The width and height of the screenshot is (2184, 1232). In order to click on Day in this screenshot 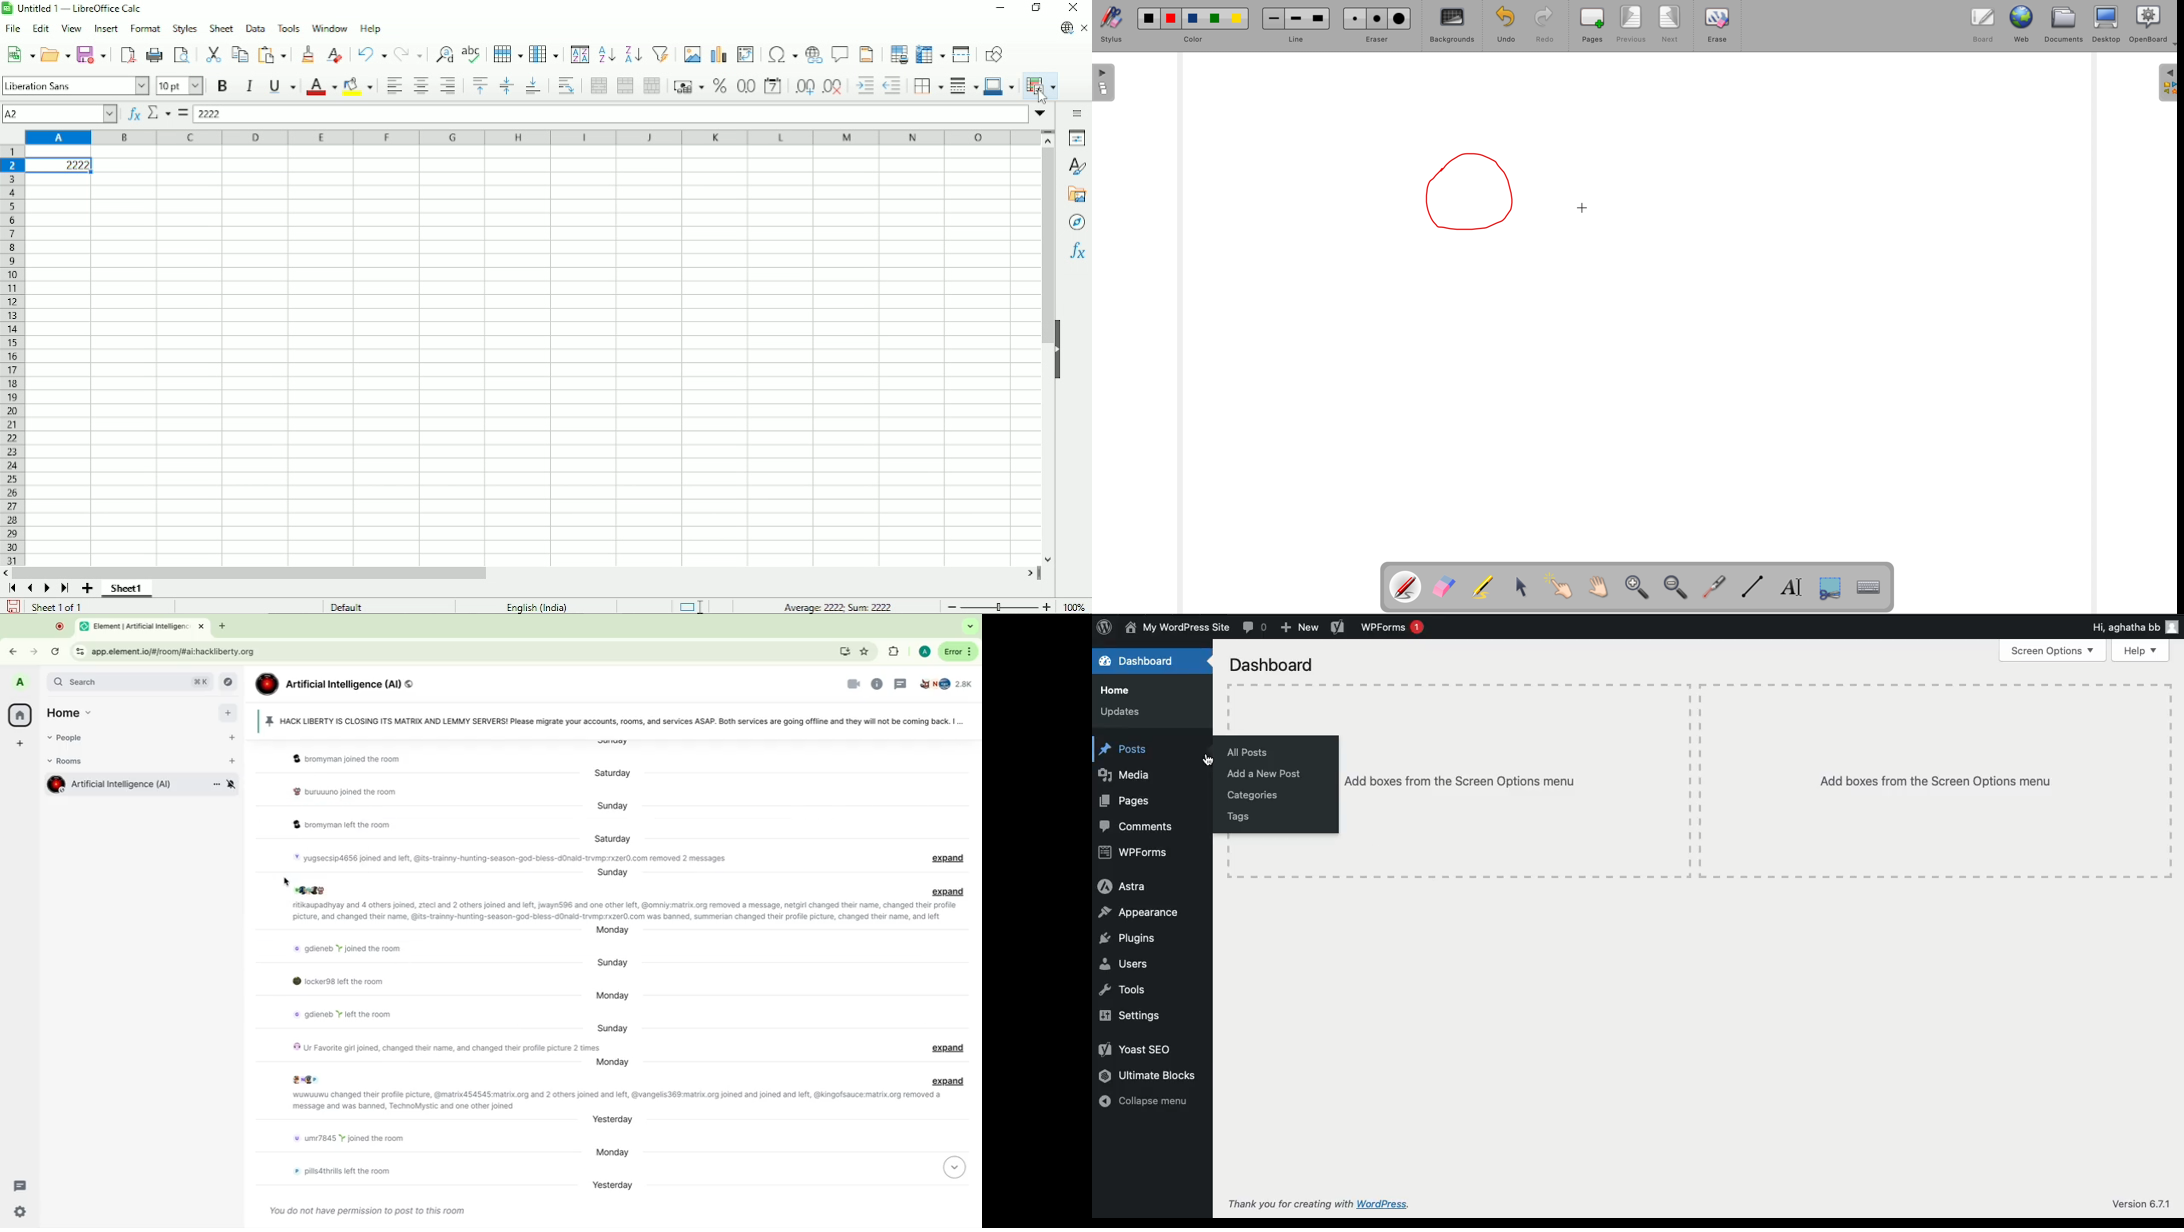, I will do `click(609, 806)`.